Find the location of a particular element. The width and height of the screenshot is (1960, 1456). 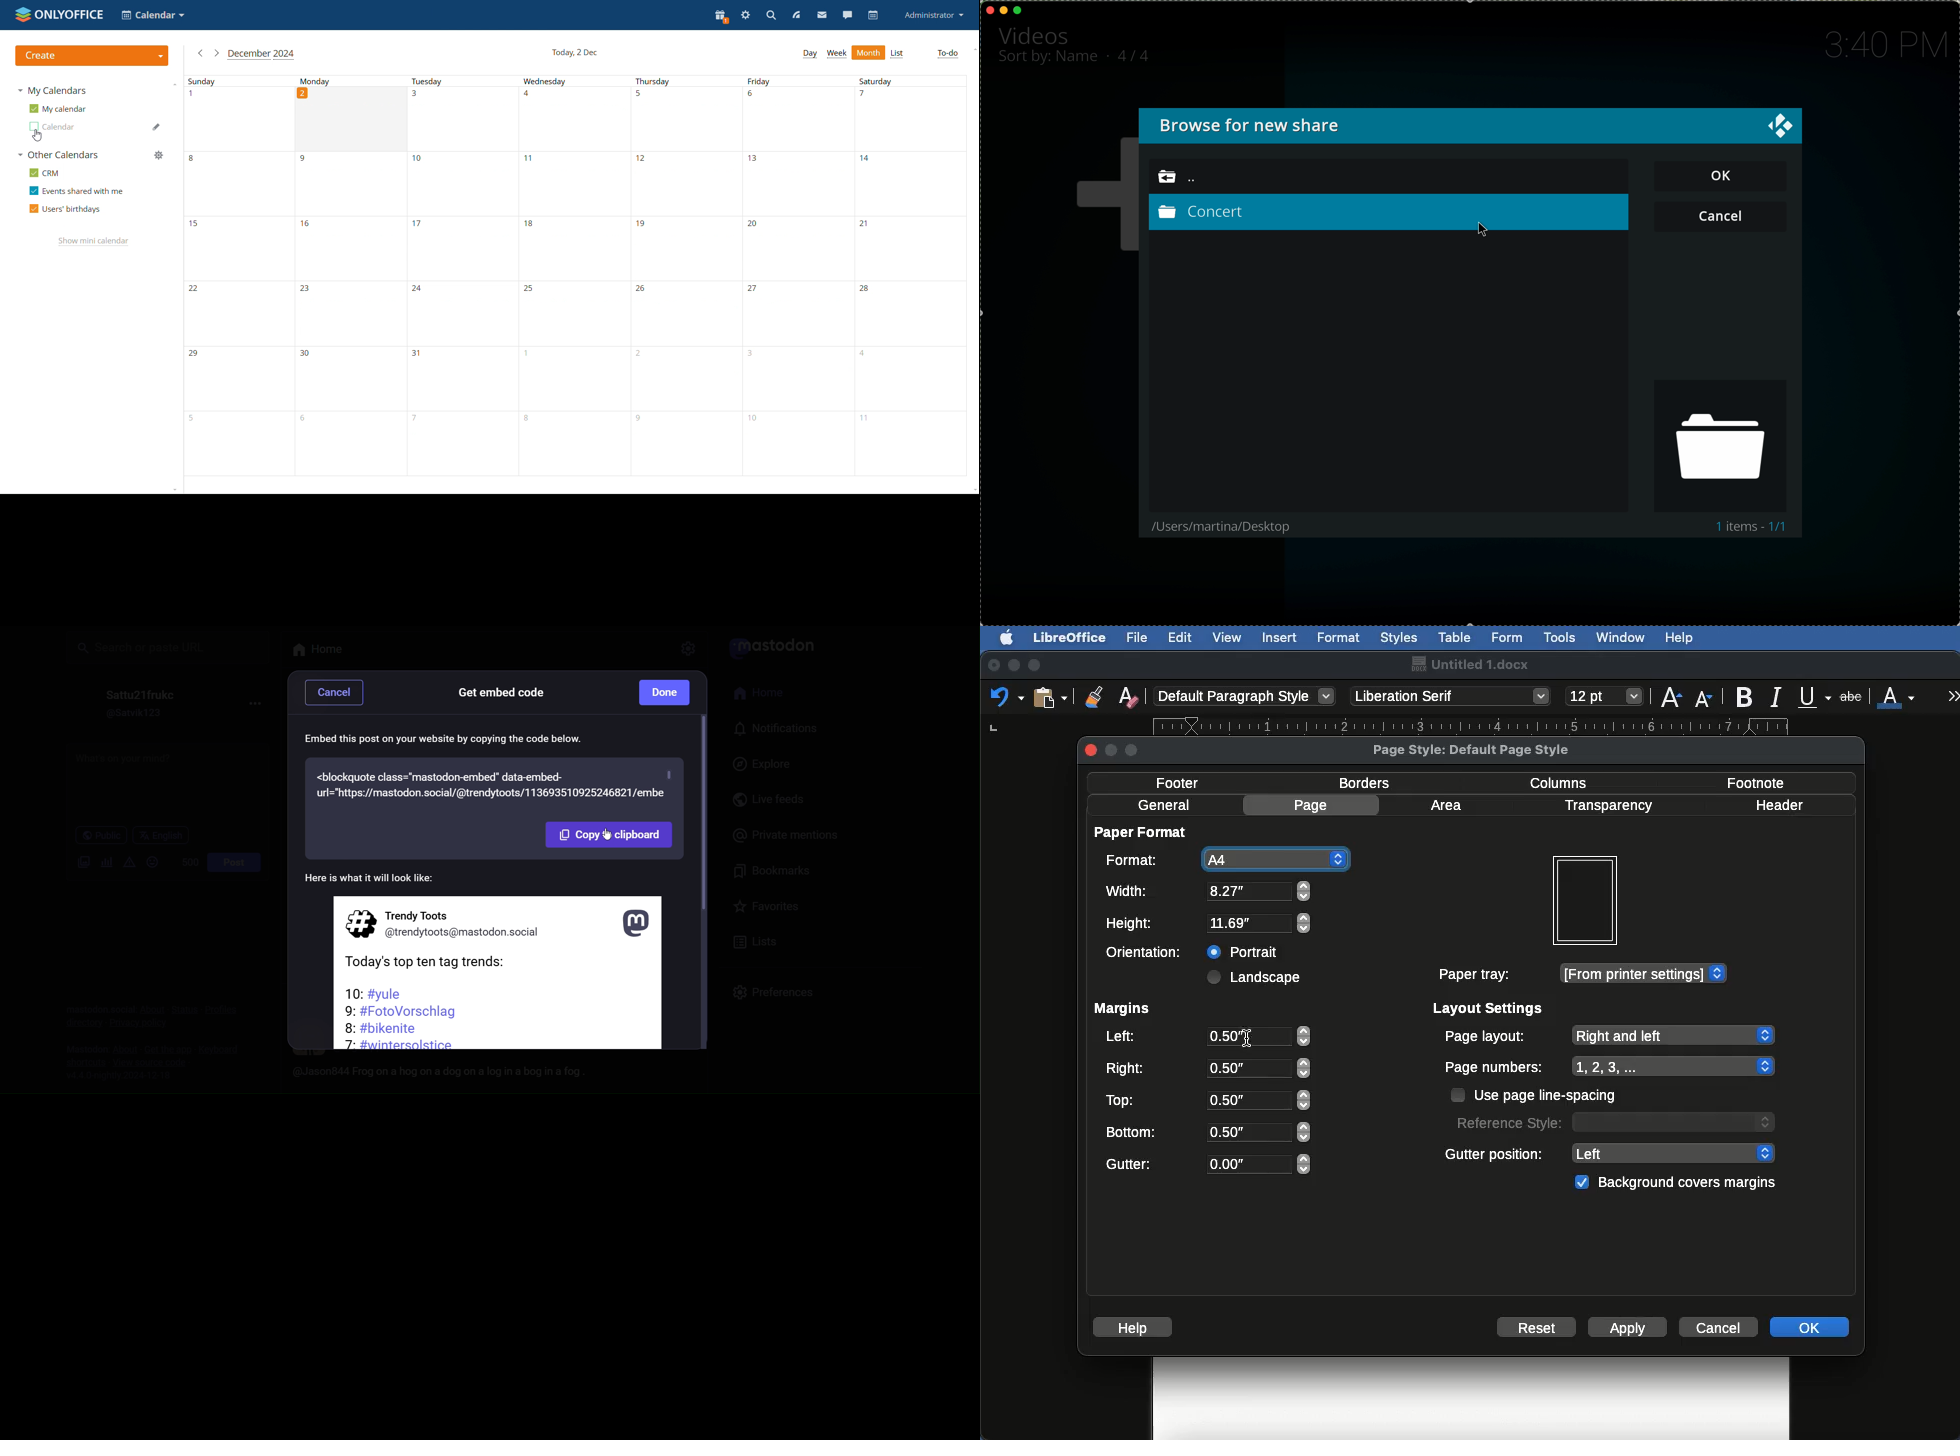

folder icon is located at coordinates (1722, 446).